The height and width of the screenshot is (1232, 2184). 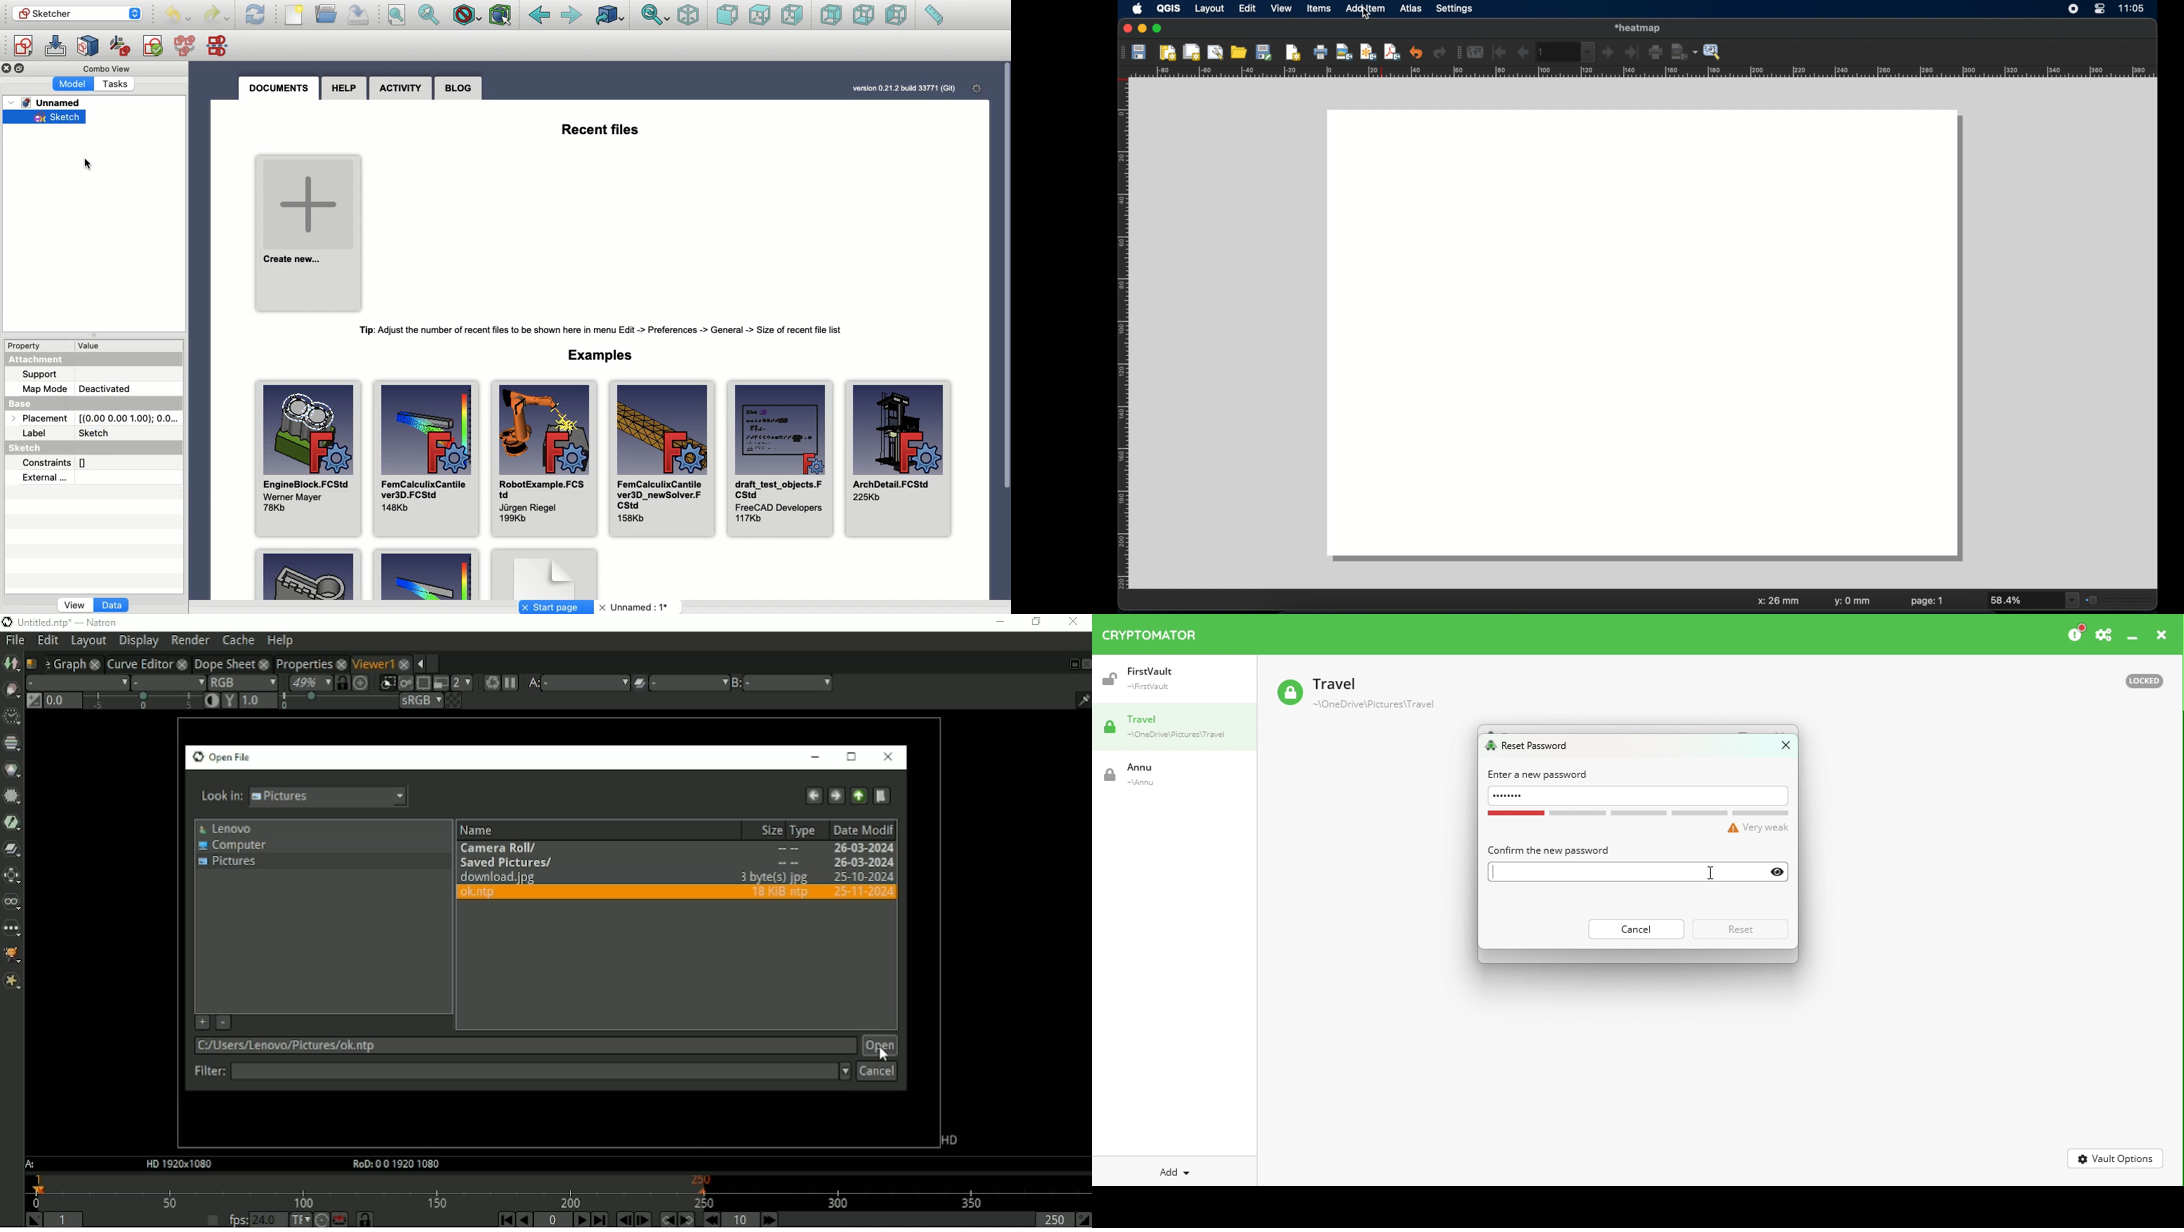 I want to click on saves template, so click(x=1266, y=52).